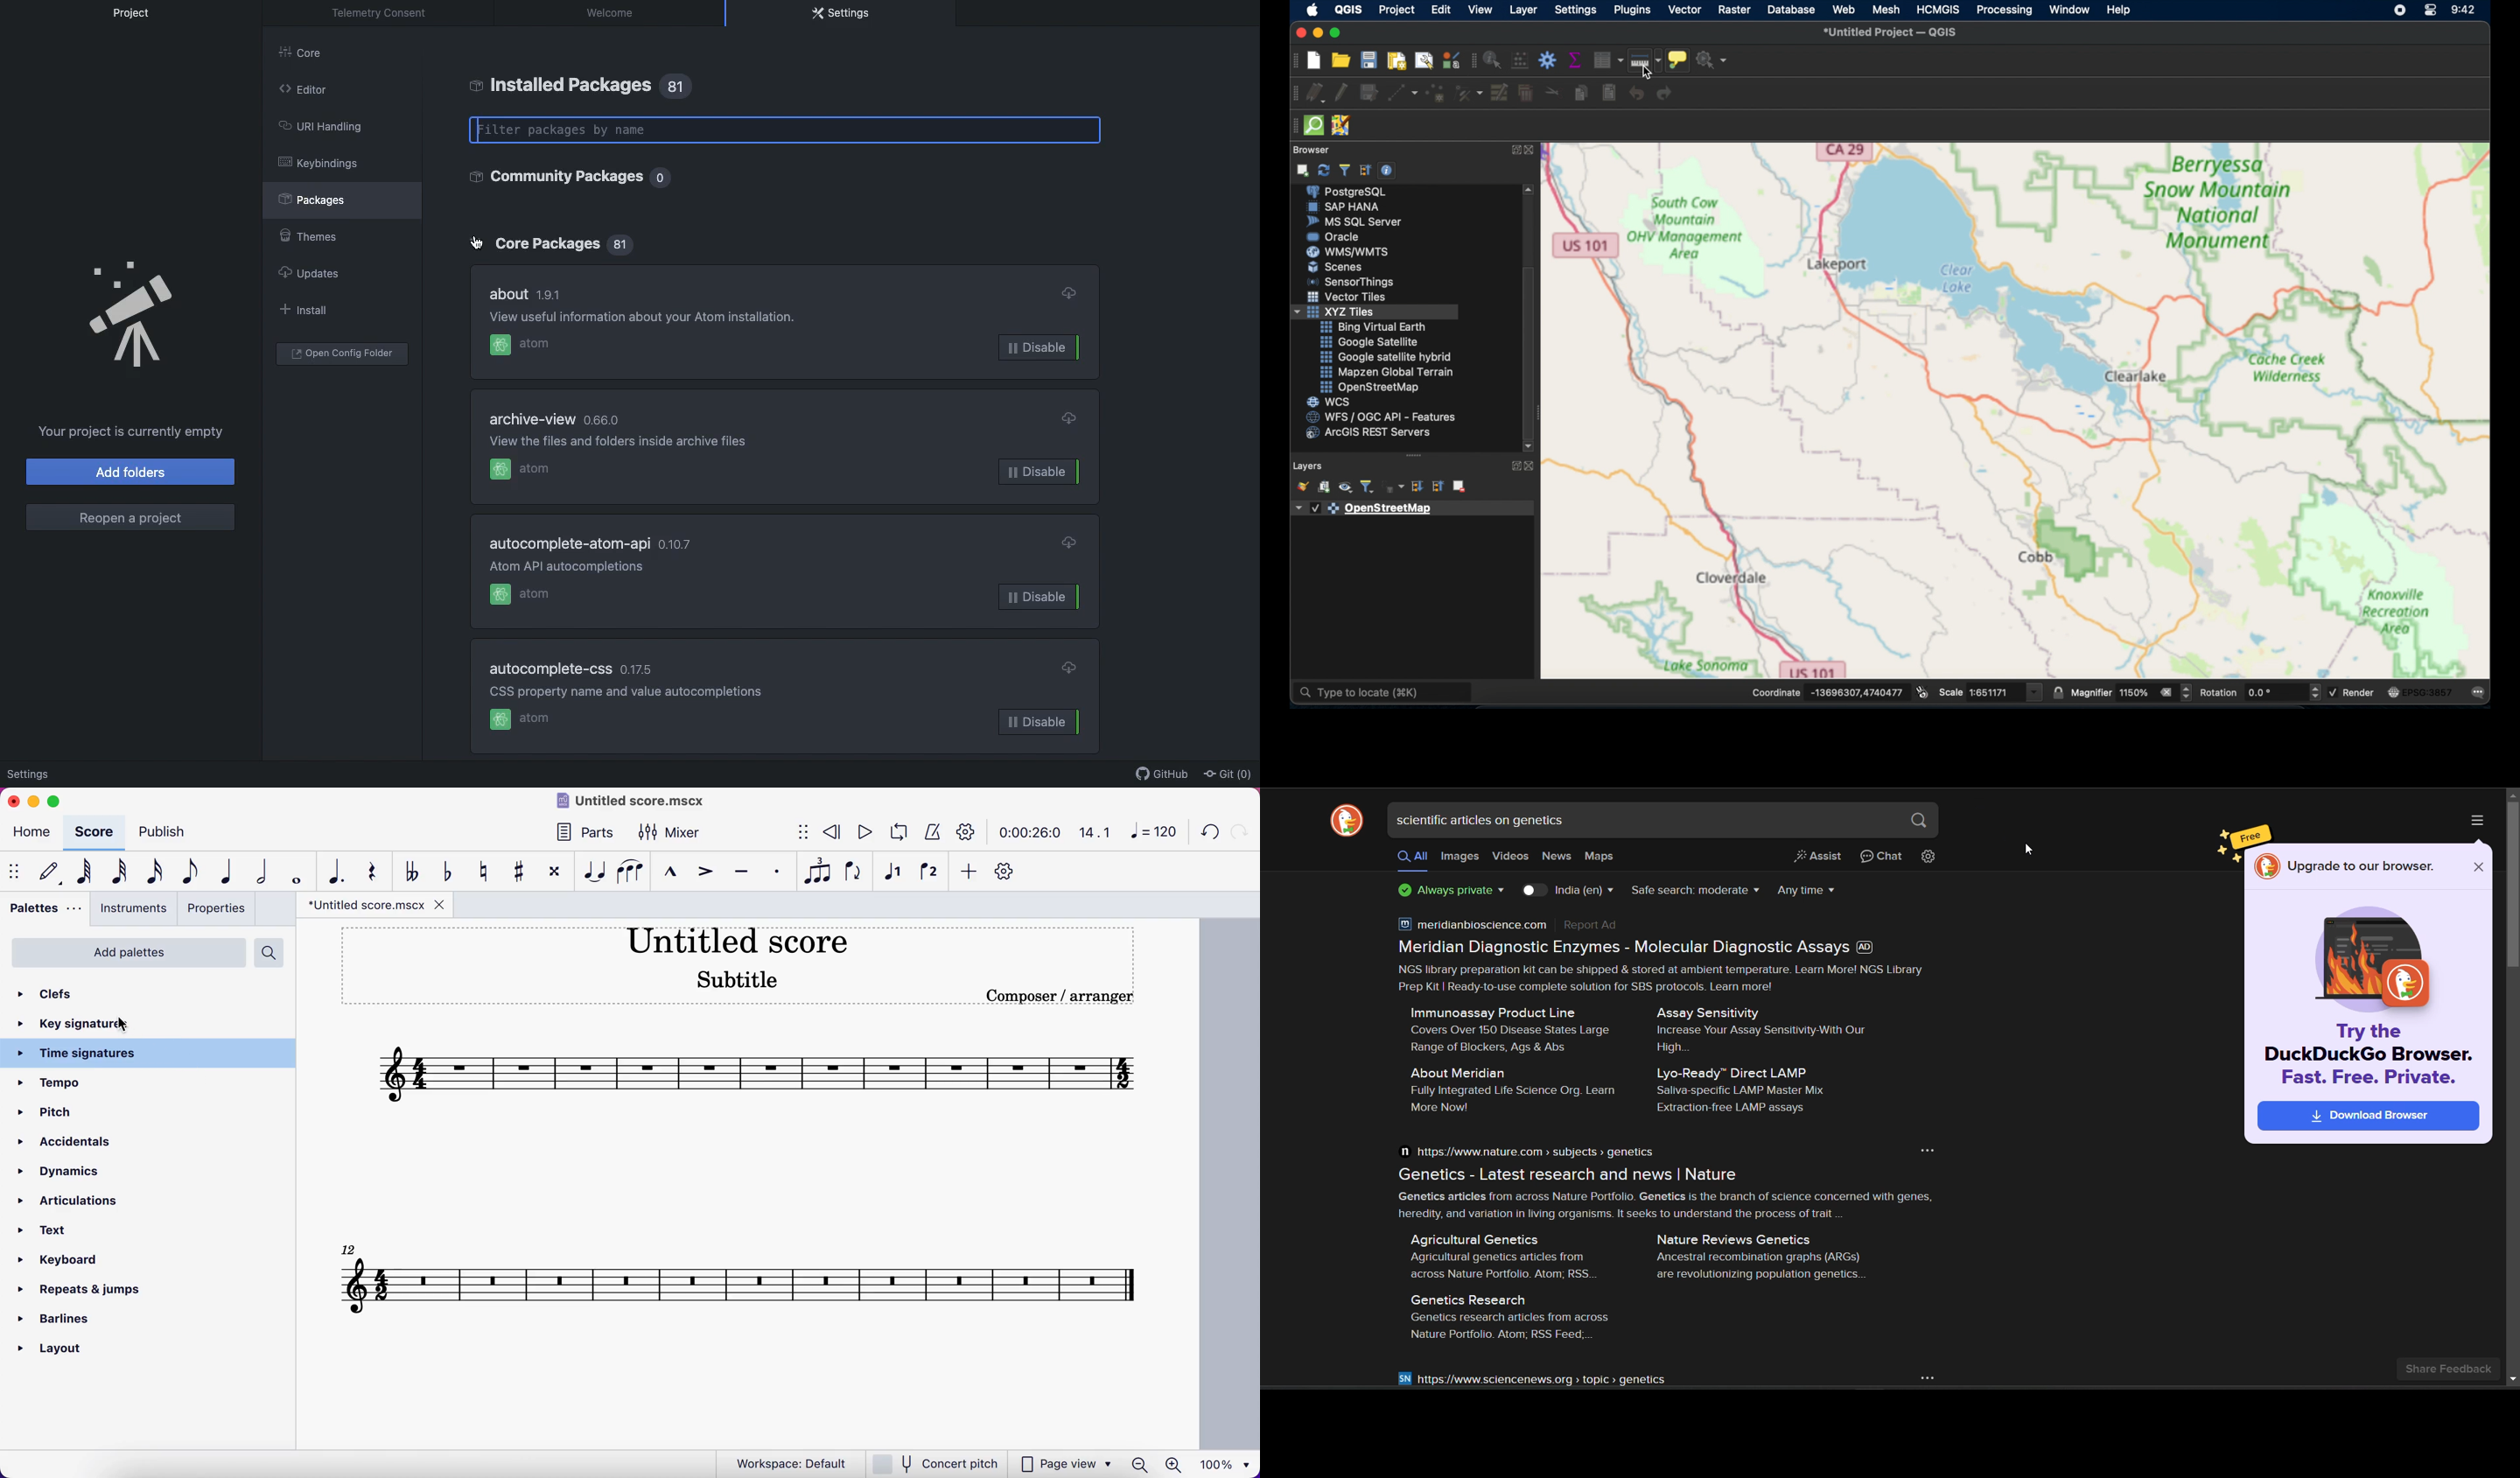  What do you see at coordinates (932, 875) in the screenshot?
I see `voice 2` at bounding box center [932, 875].